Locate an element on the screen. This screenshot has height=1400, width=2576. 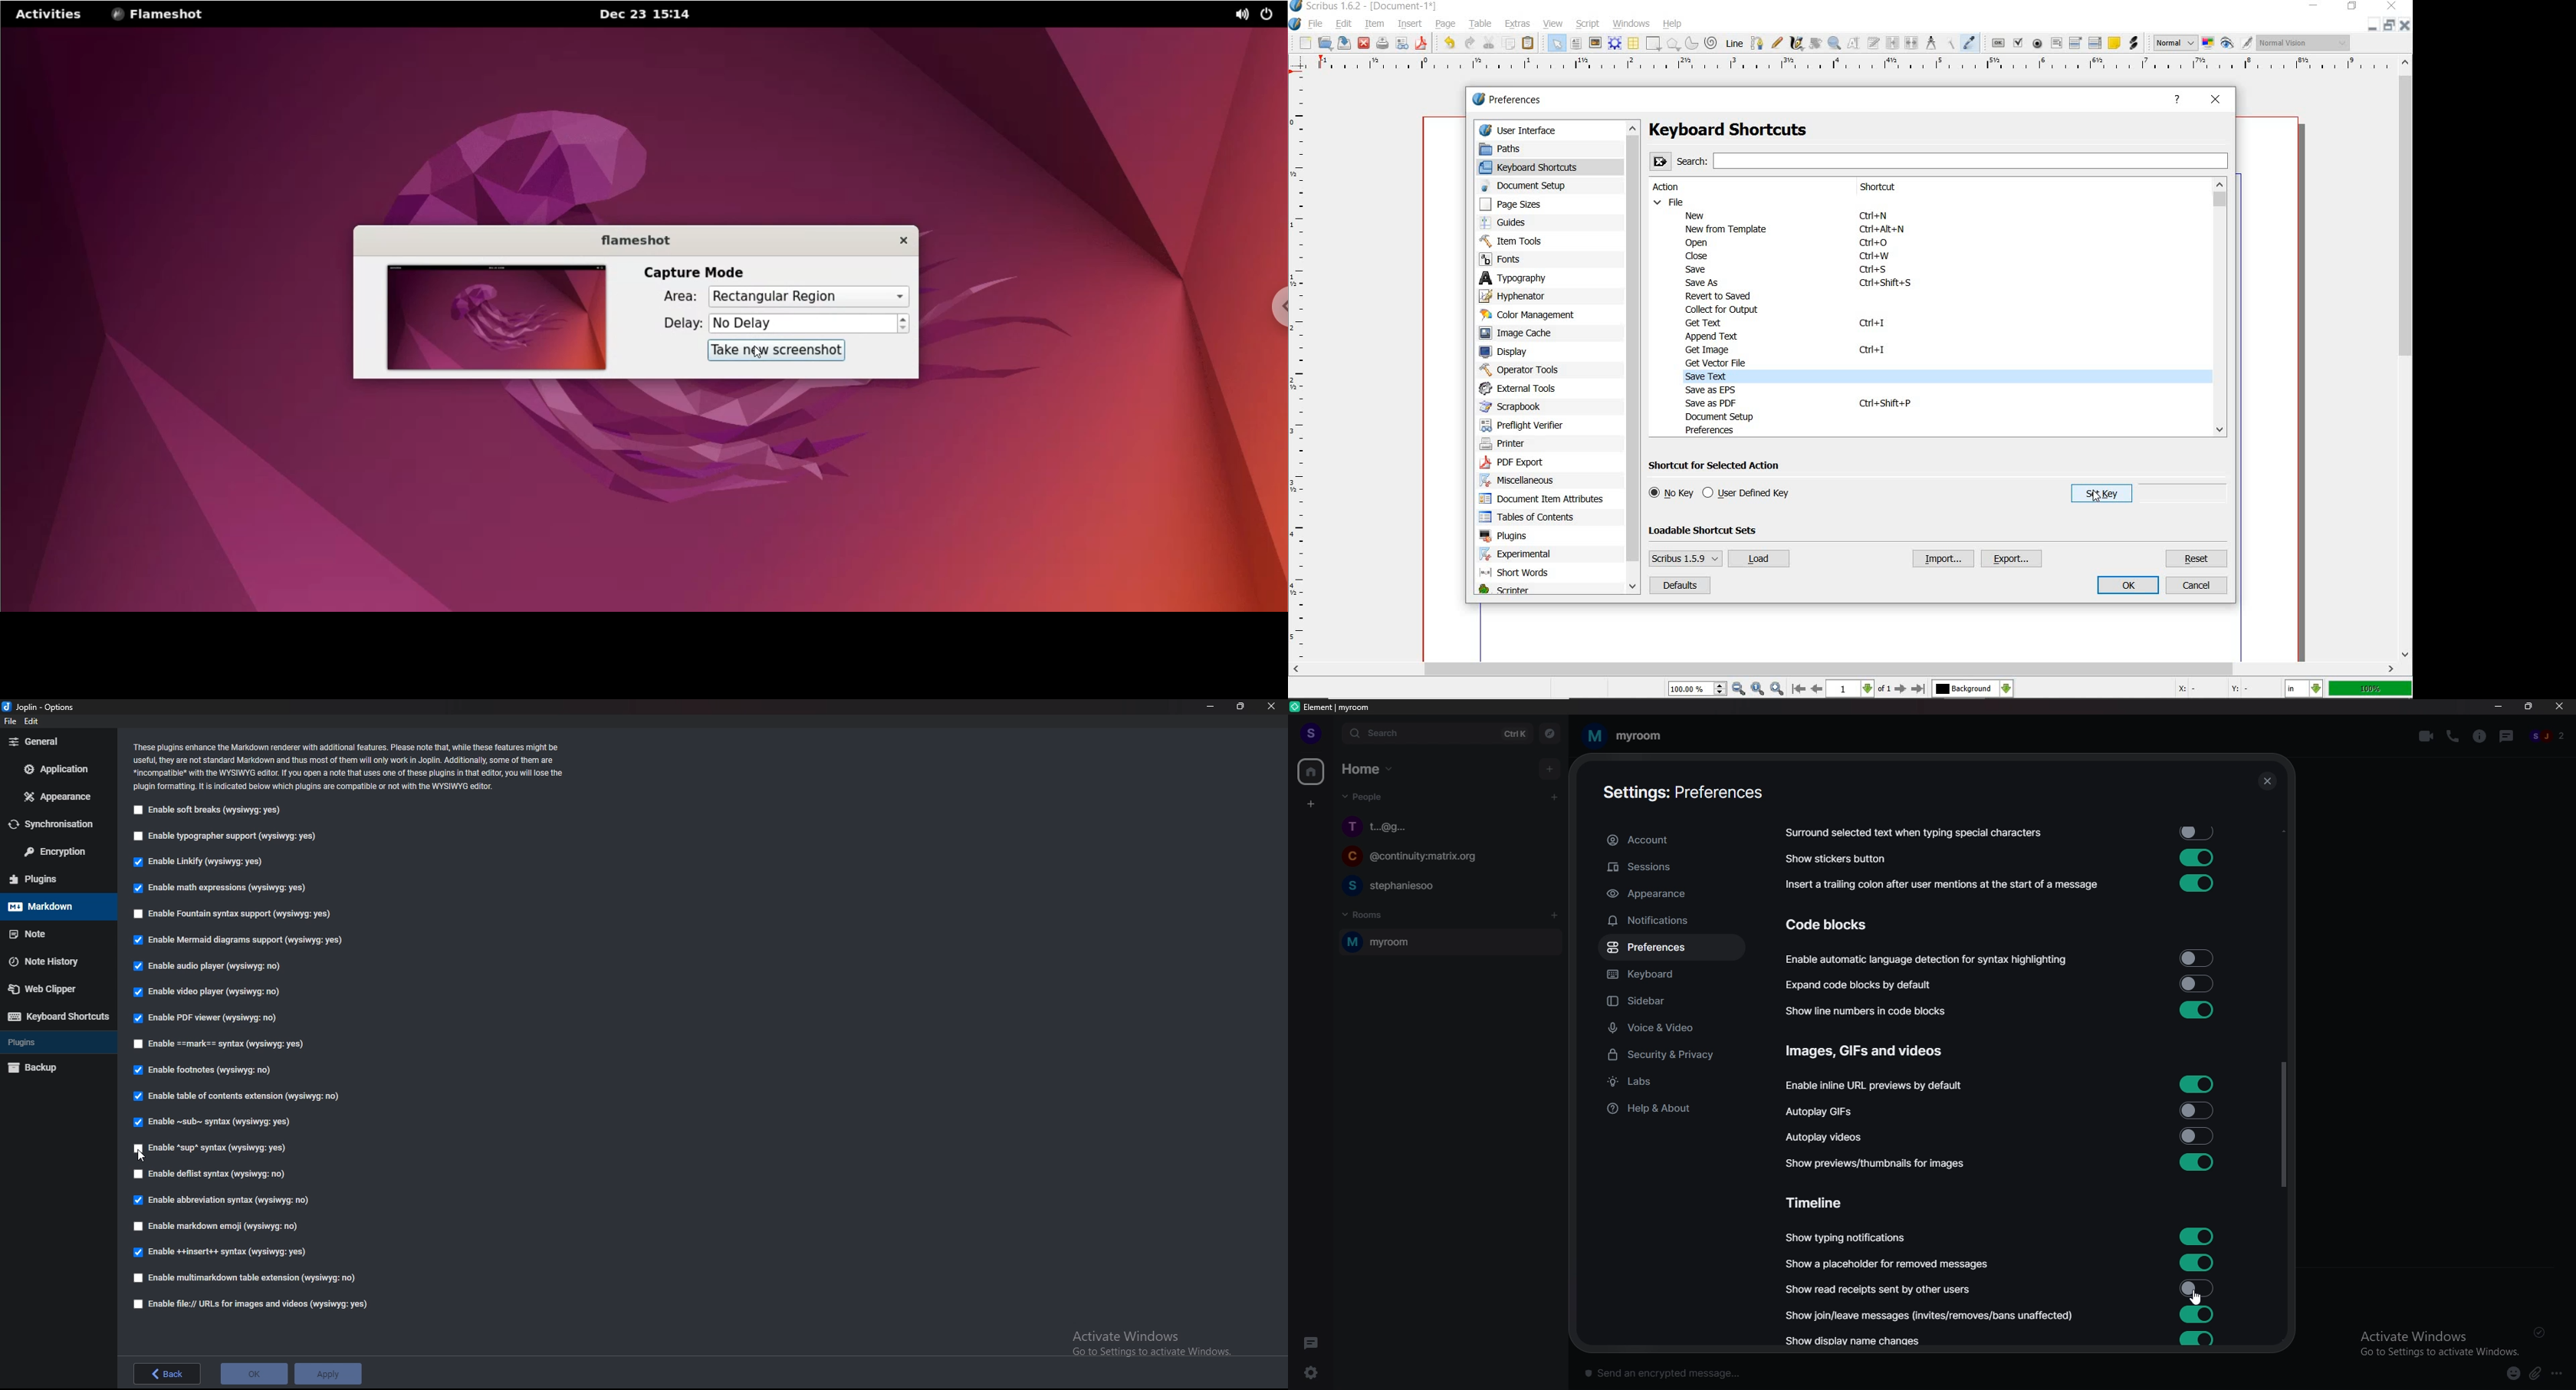
Enable sub syntax is located at coordinates (213, 1122).